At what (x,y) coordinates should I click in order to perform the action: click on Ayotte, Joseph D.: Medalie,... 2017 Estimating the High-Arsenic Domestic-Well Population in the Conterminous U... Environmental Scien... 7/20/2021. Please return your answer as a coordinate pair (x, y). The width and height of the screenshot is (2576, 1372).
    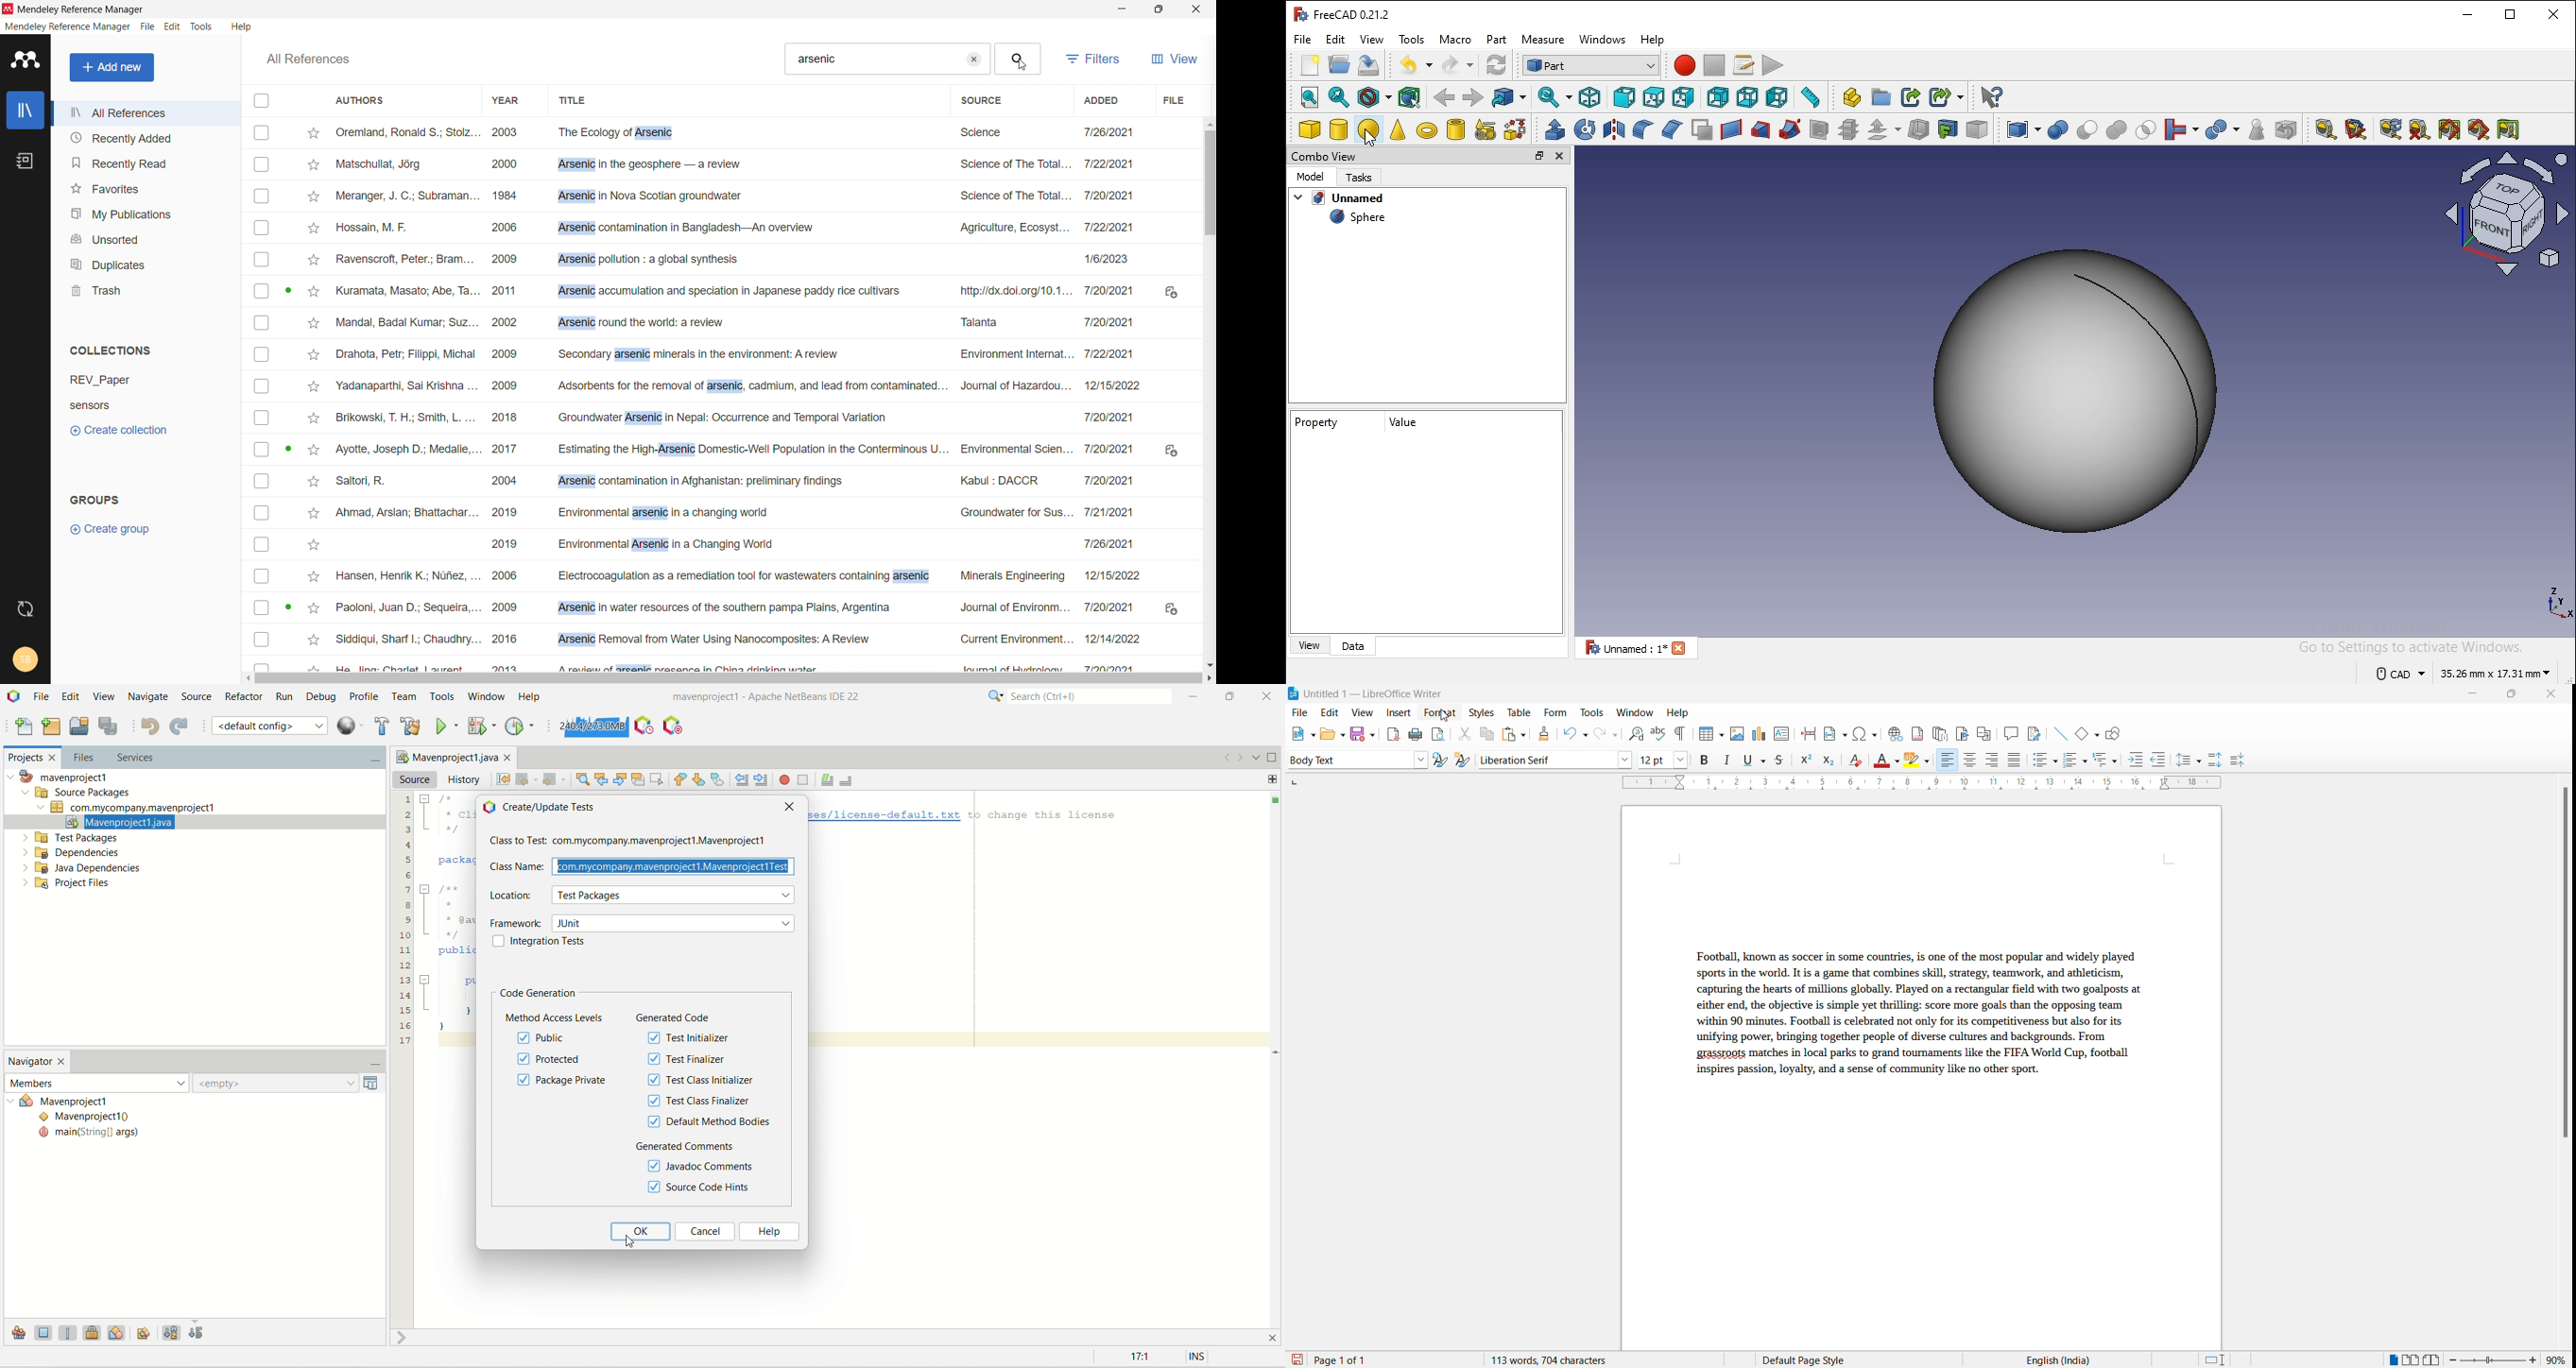
    Looking at the image, I should click on (736, 448).